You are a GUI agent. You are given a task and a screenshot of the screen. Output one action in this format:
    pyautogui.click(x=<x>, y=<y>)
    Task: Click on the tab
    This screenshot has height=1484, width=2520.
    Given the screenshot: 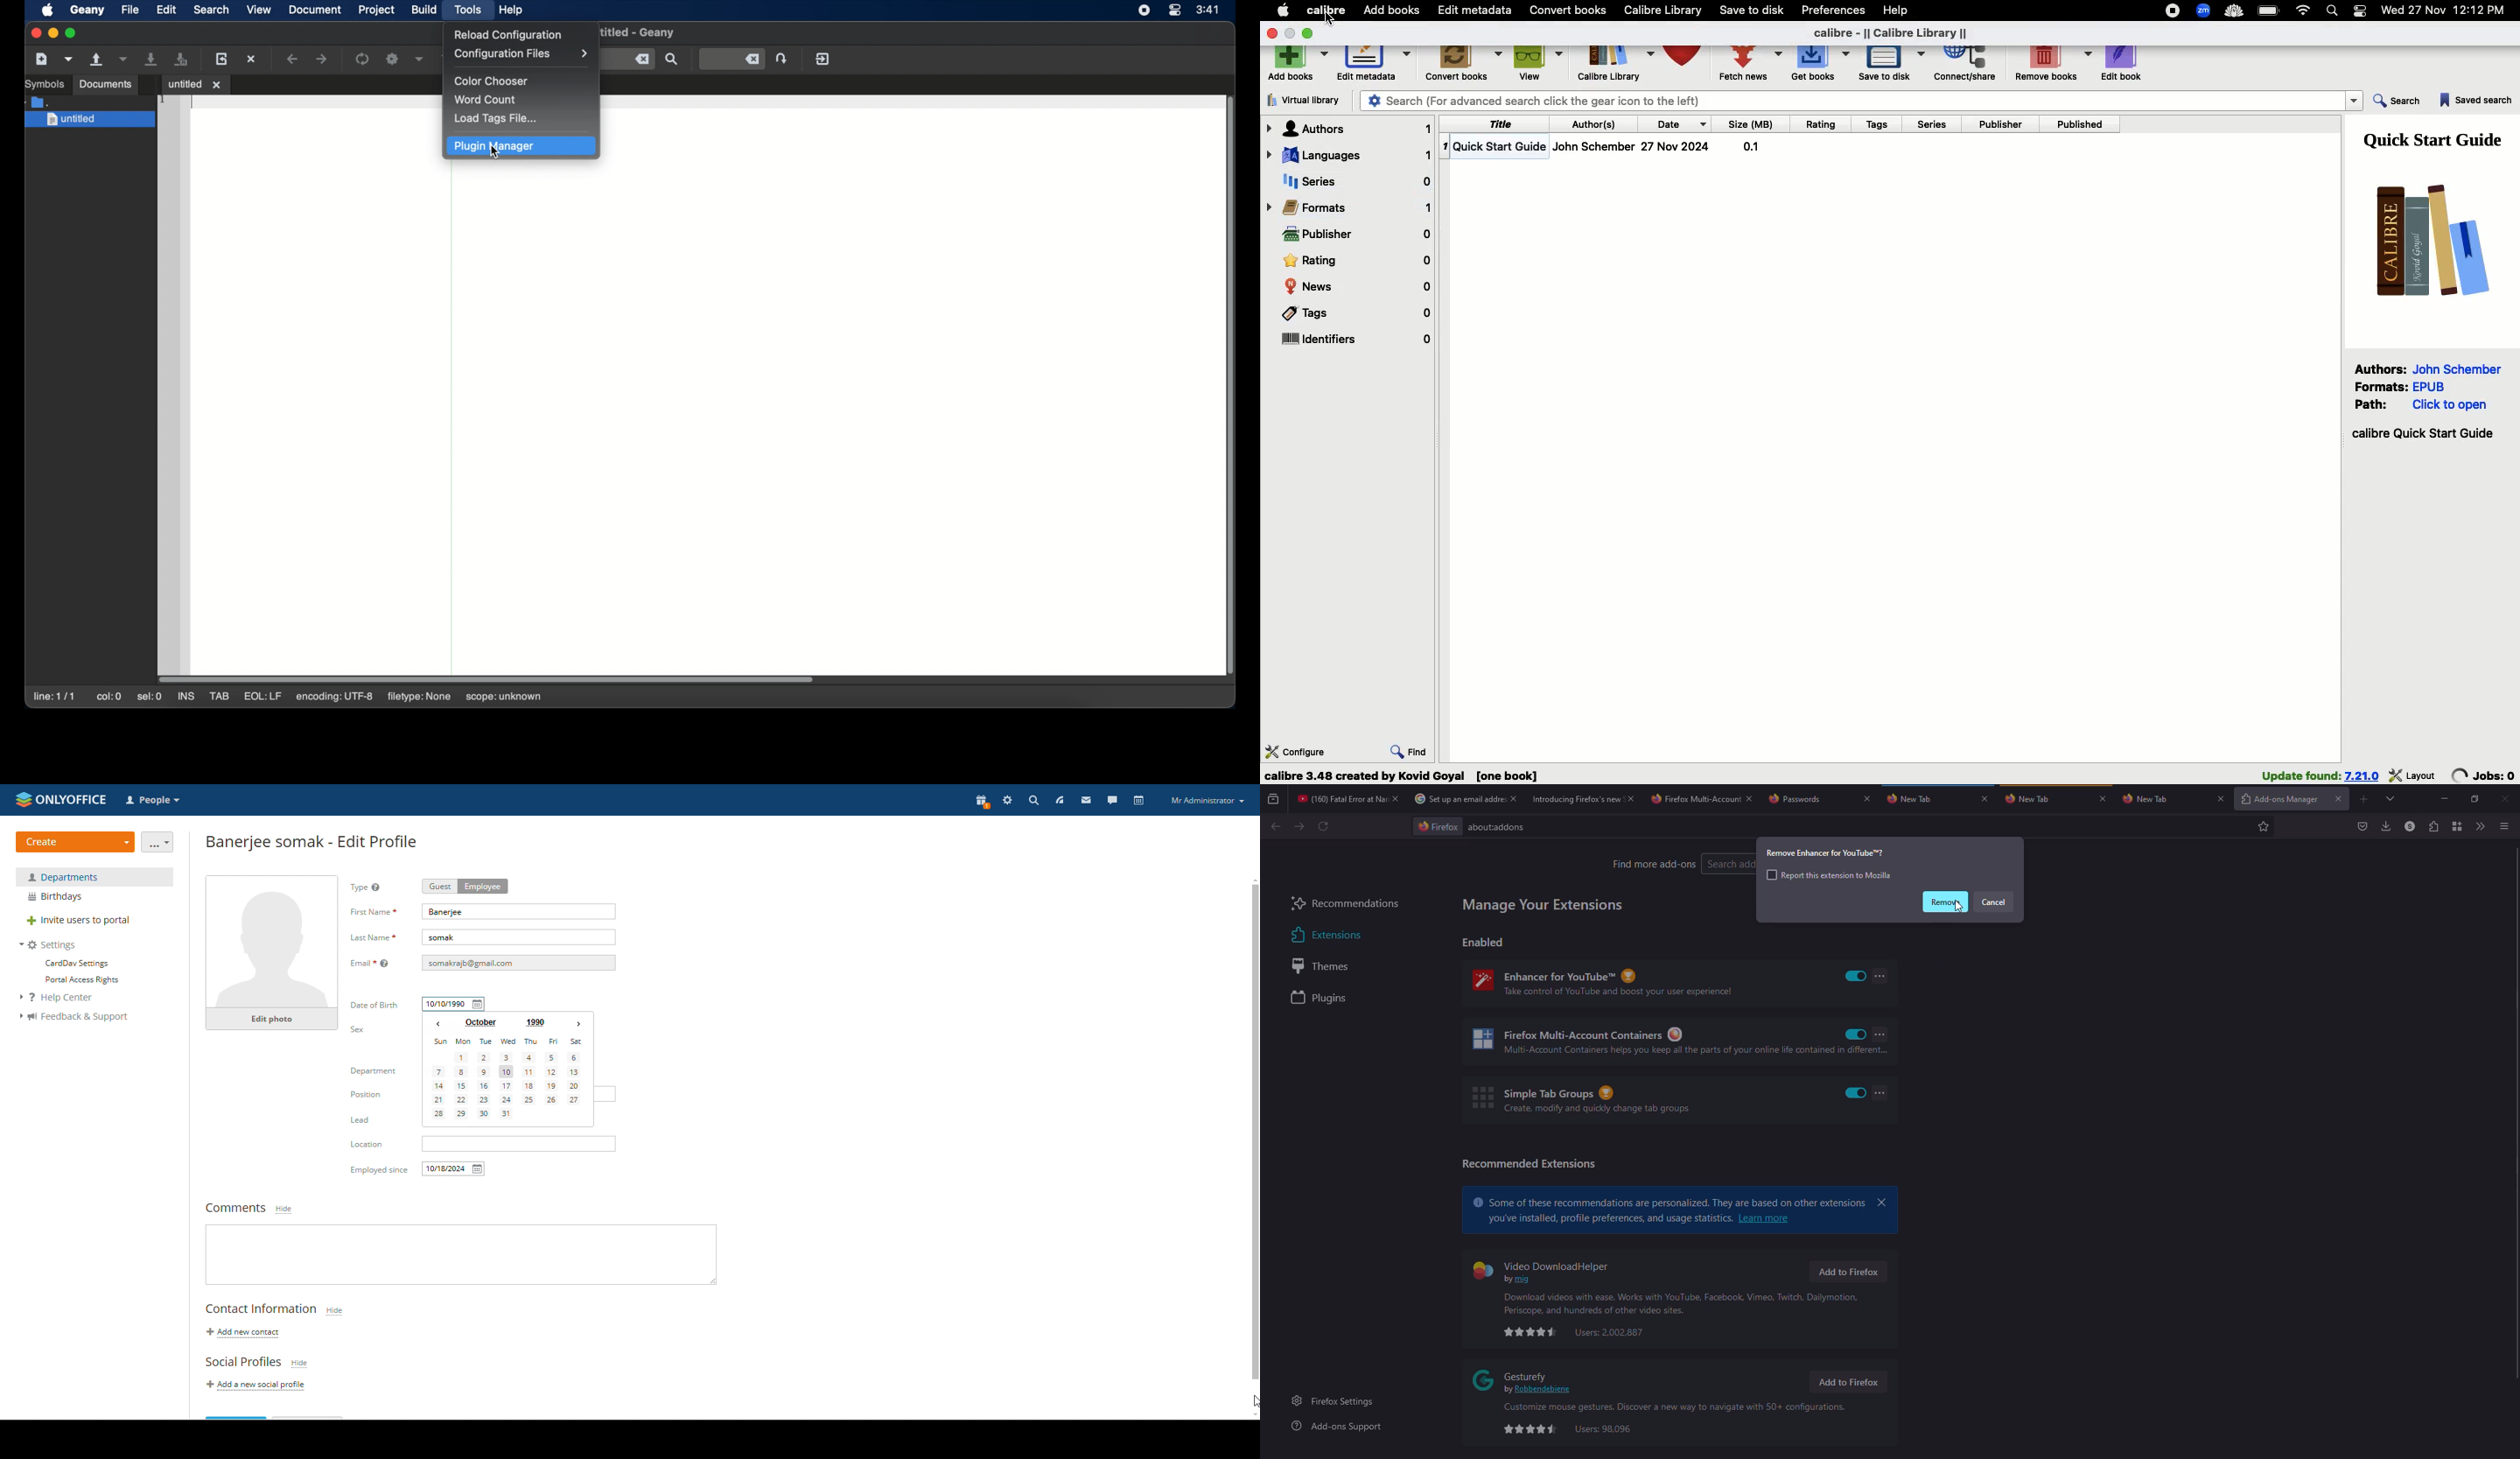 What is the action you would take?
    pyautogui.click(x=1694, y=799)
    